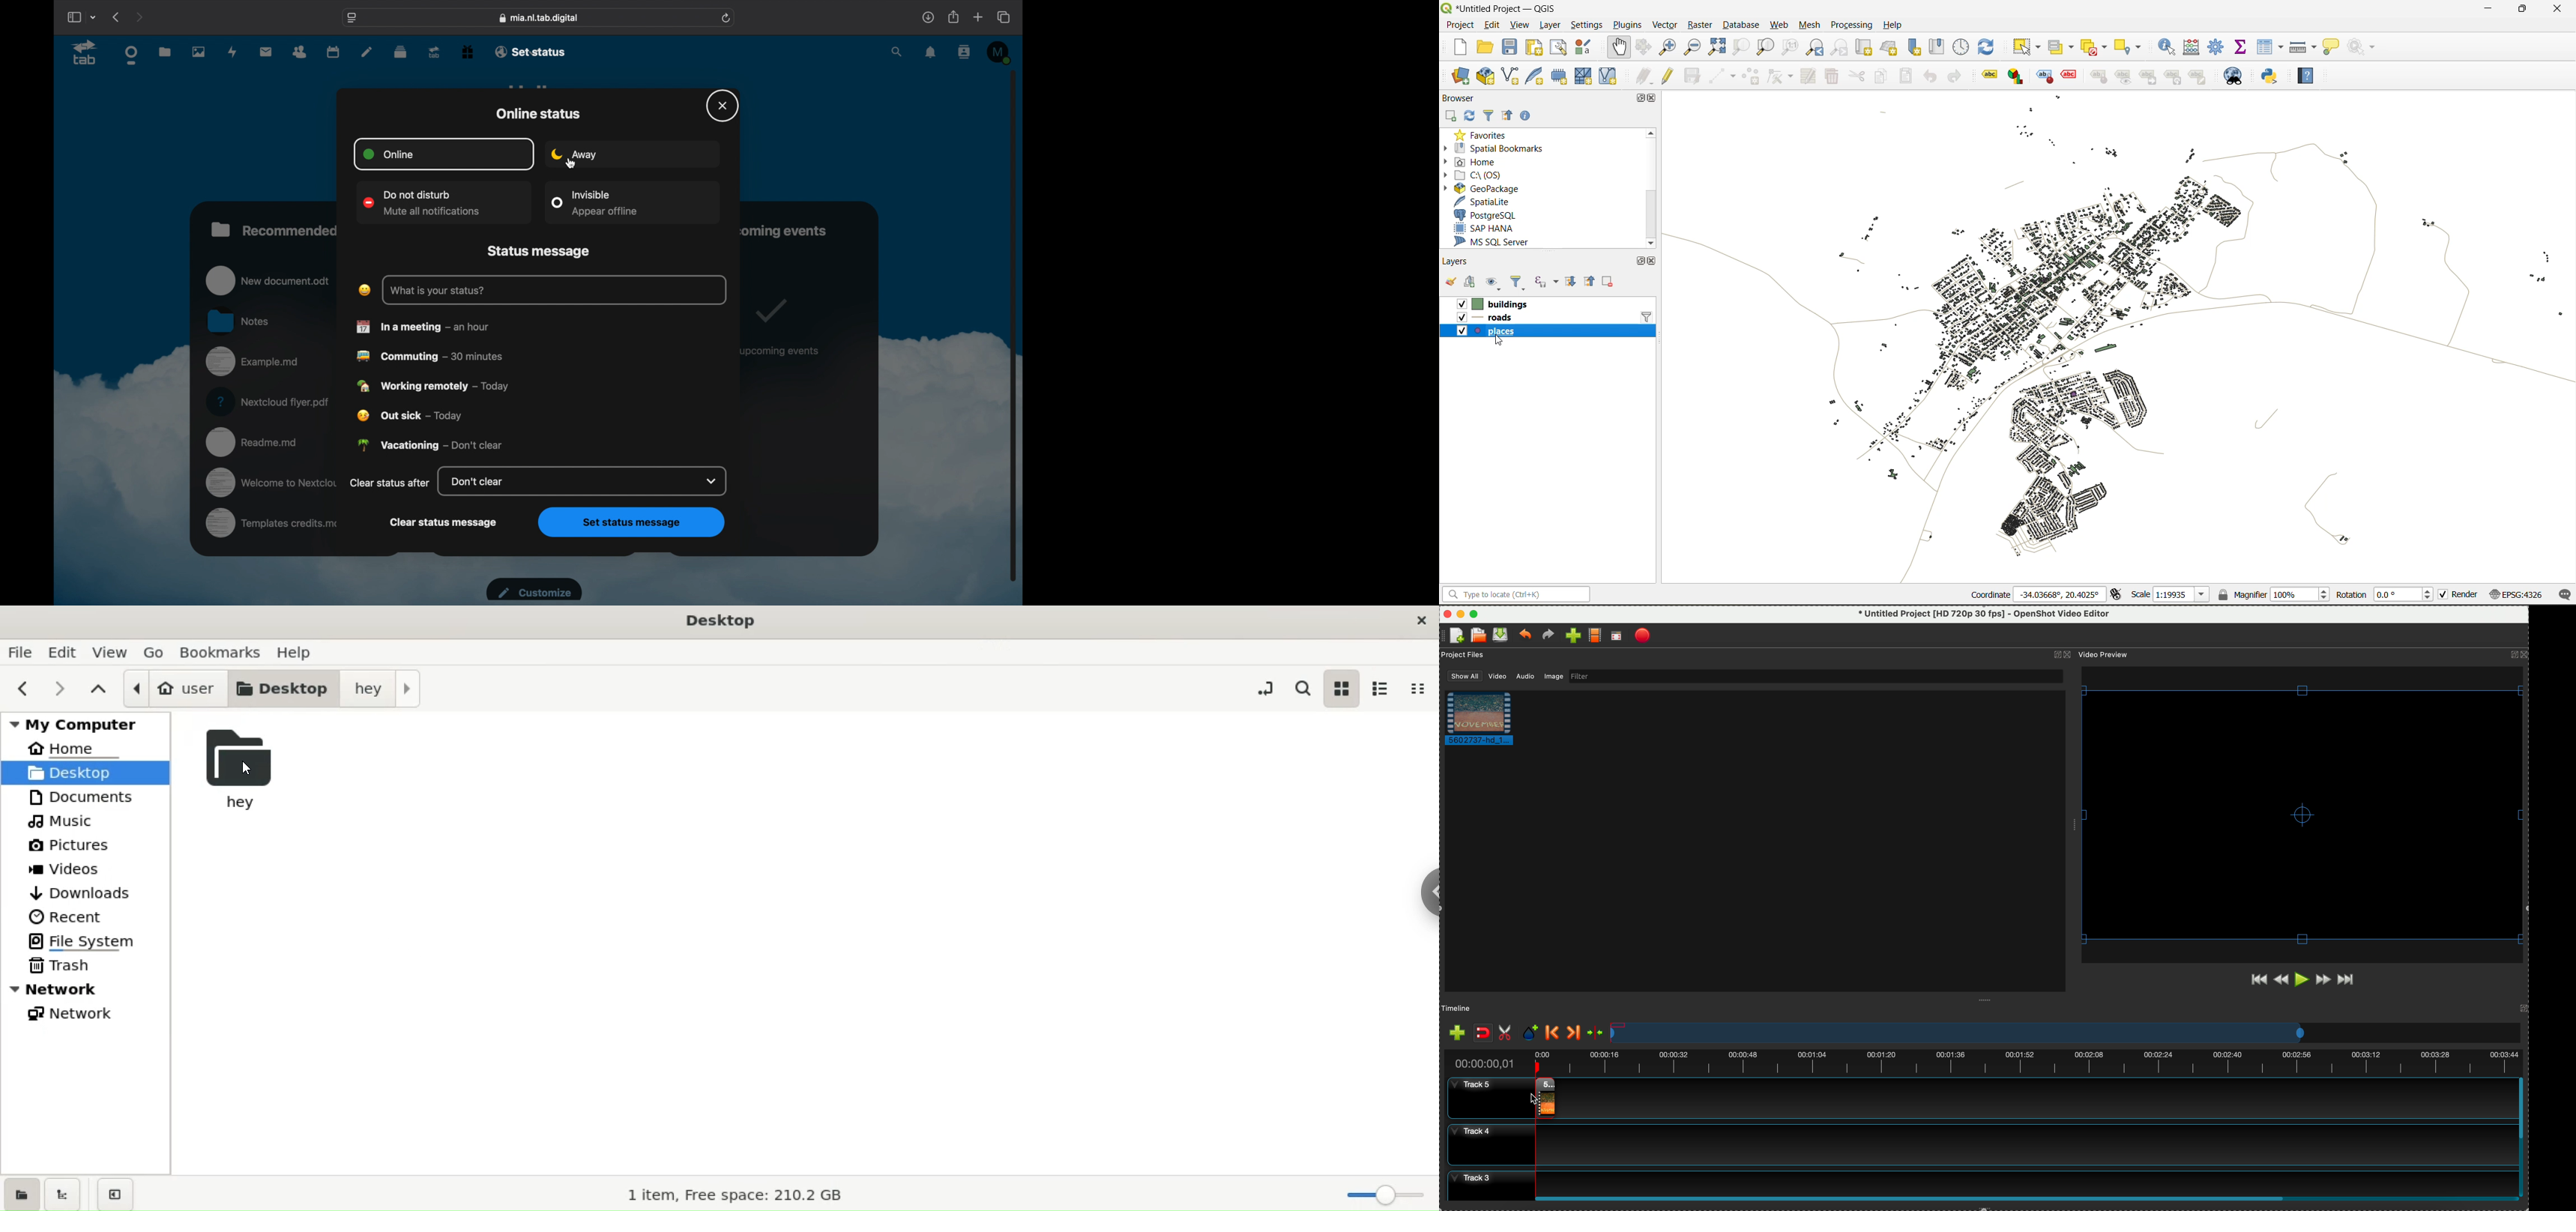 This screenshot has height=1232, width=2576. I want to click on list view, so click(1383, 688).